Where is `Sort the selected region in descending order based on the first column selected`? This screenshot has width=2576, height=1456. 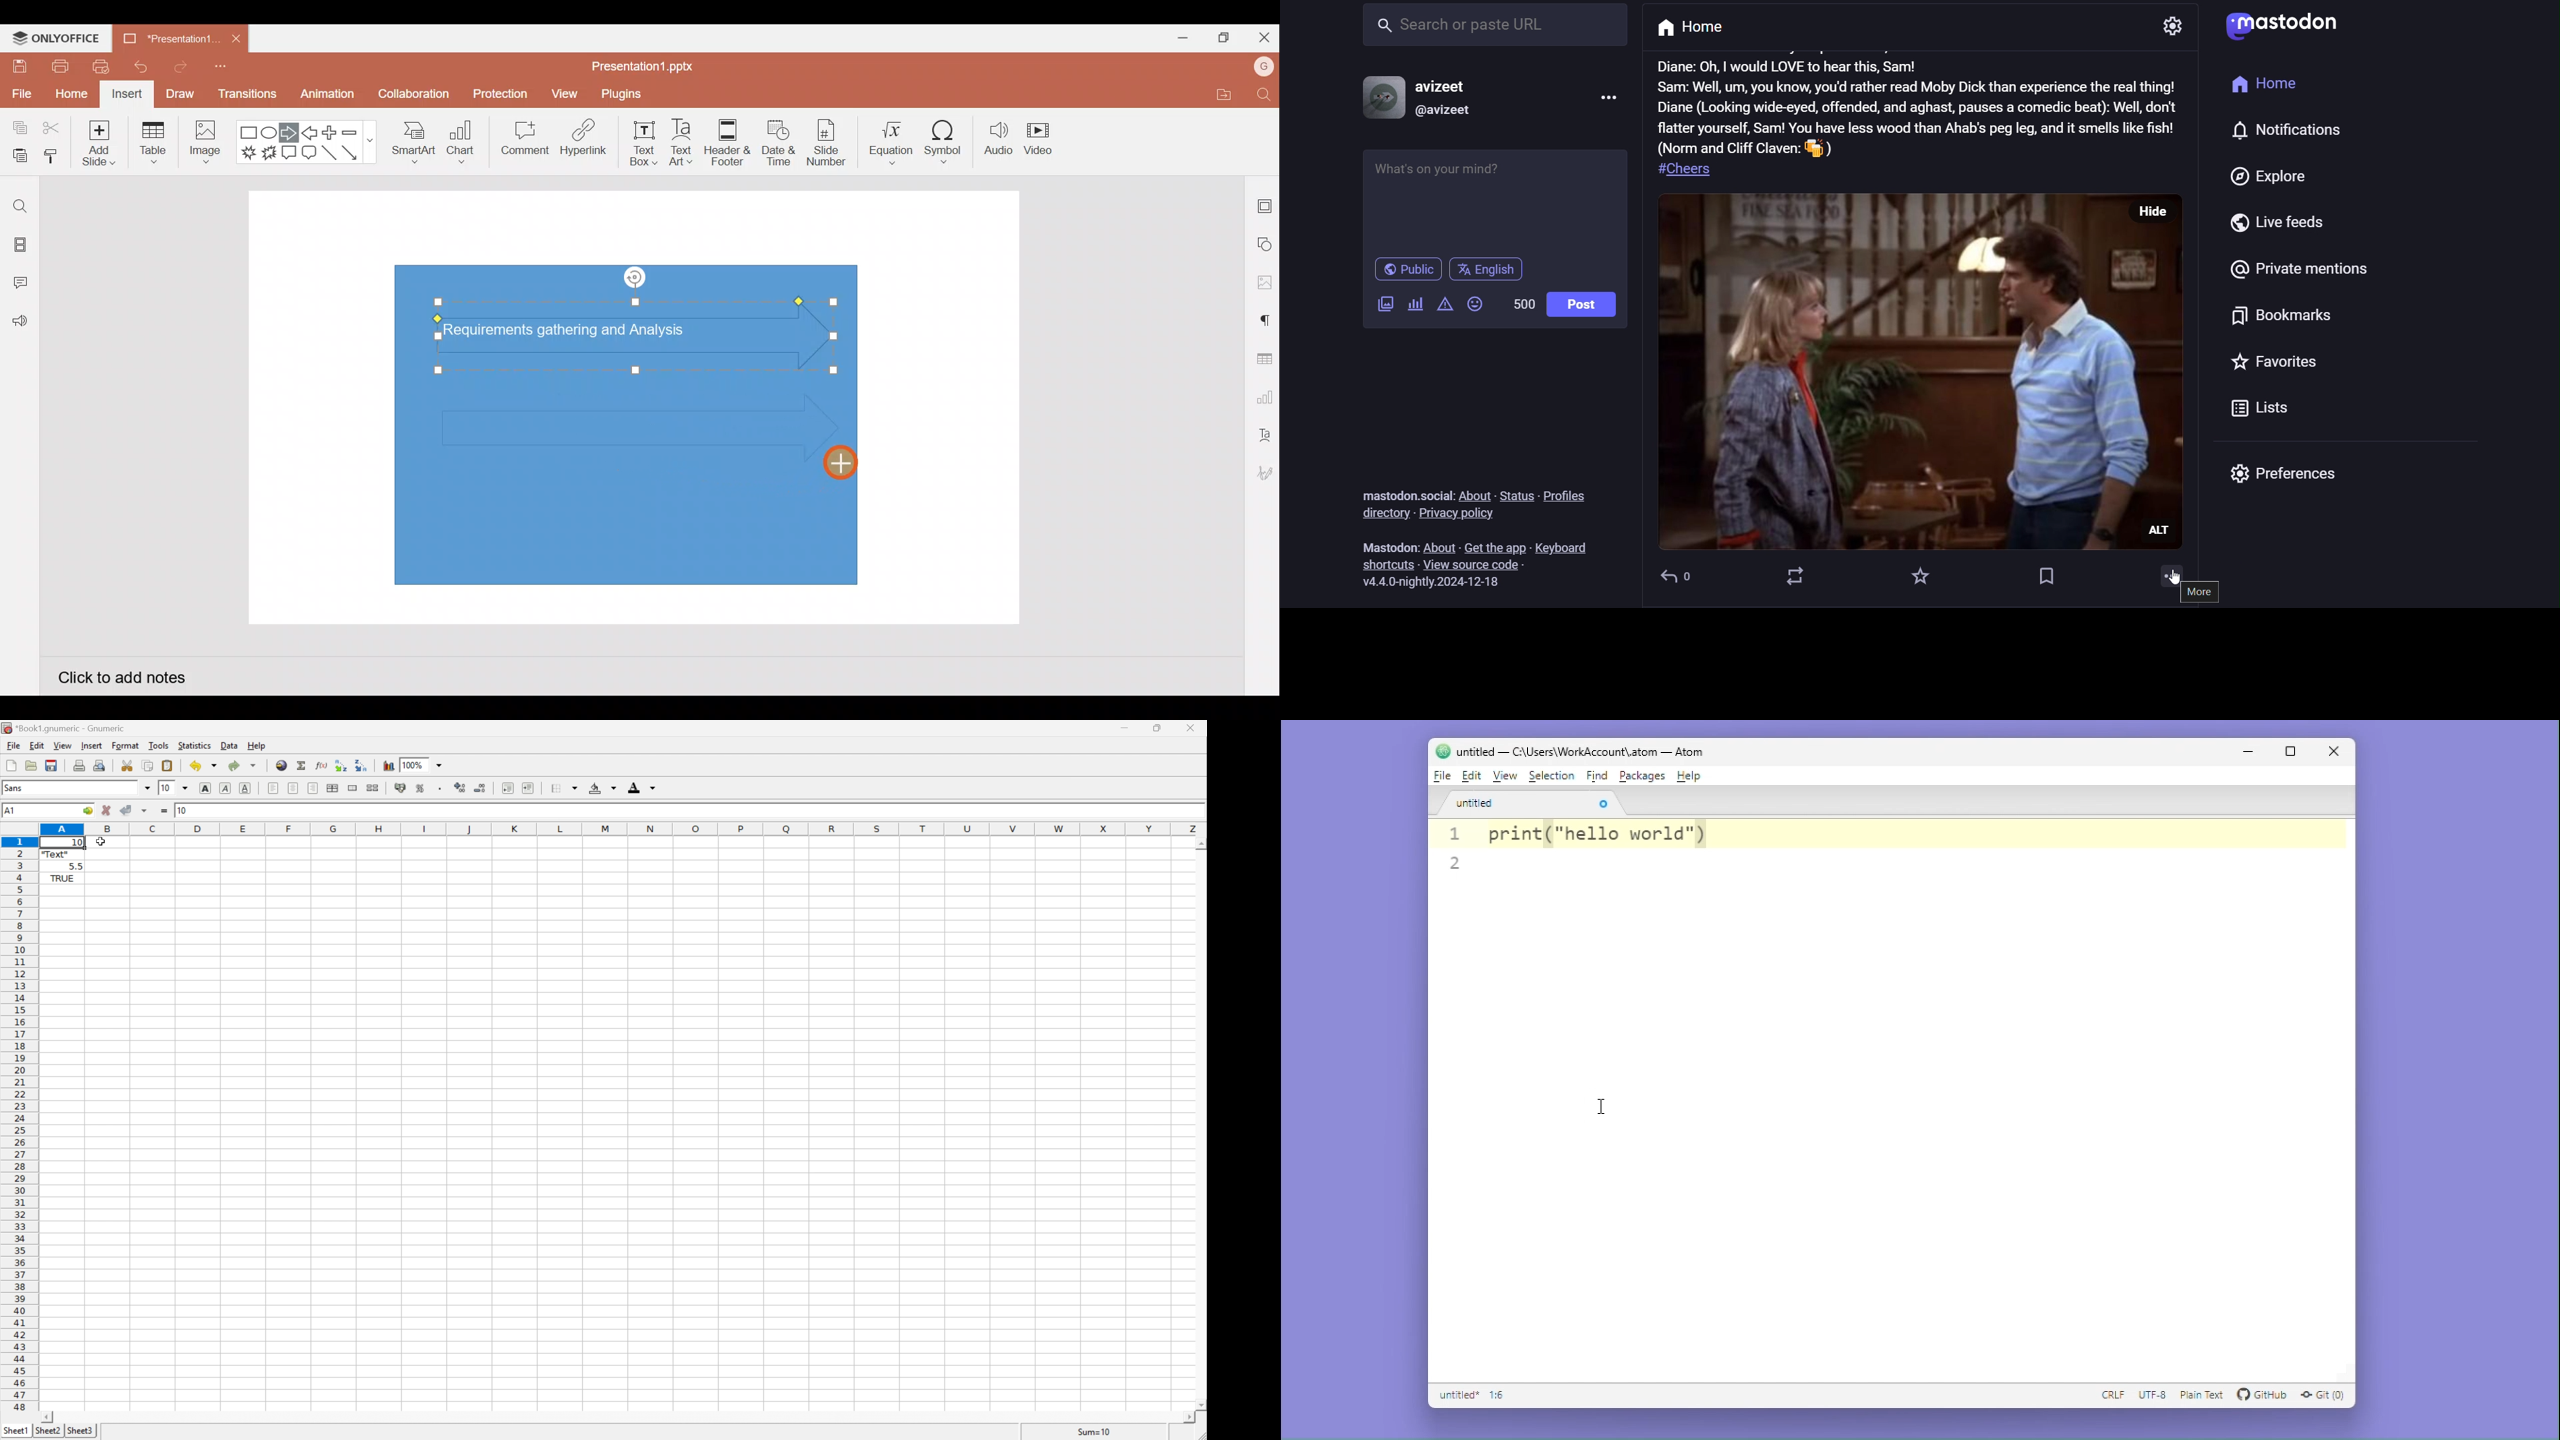 Sort the selected region in descending order based on the first column selected is located at coordinates (341, 765).